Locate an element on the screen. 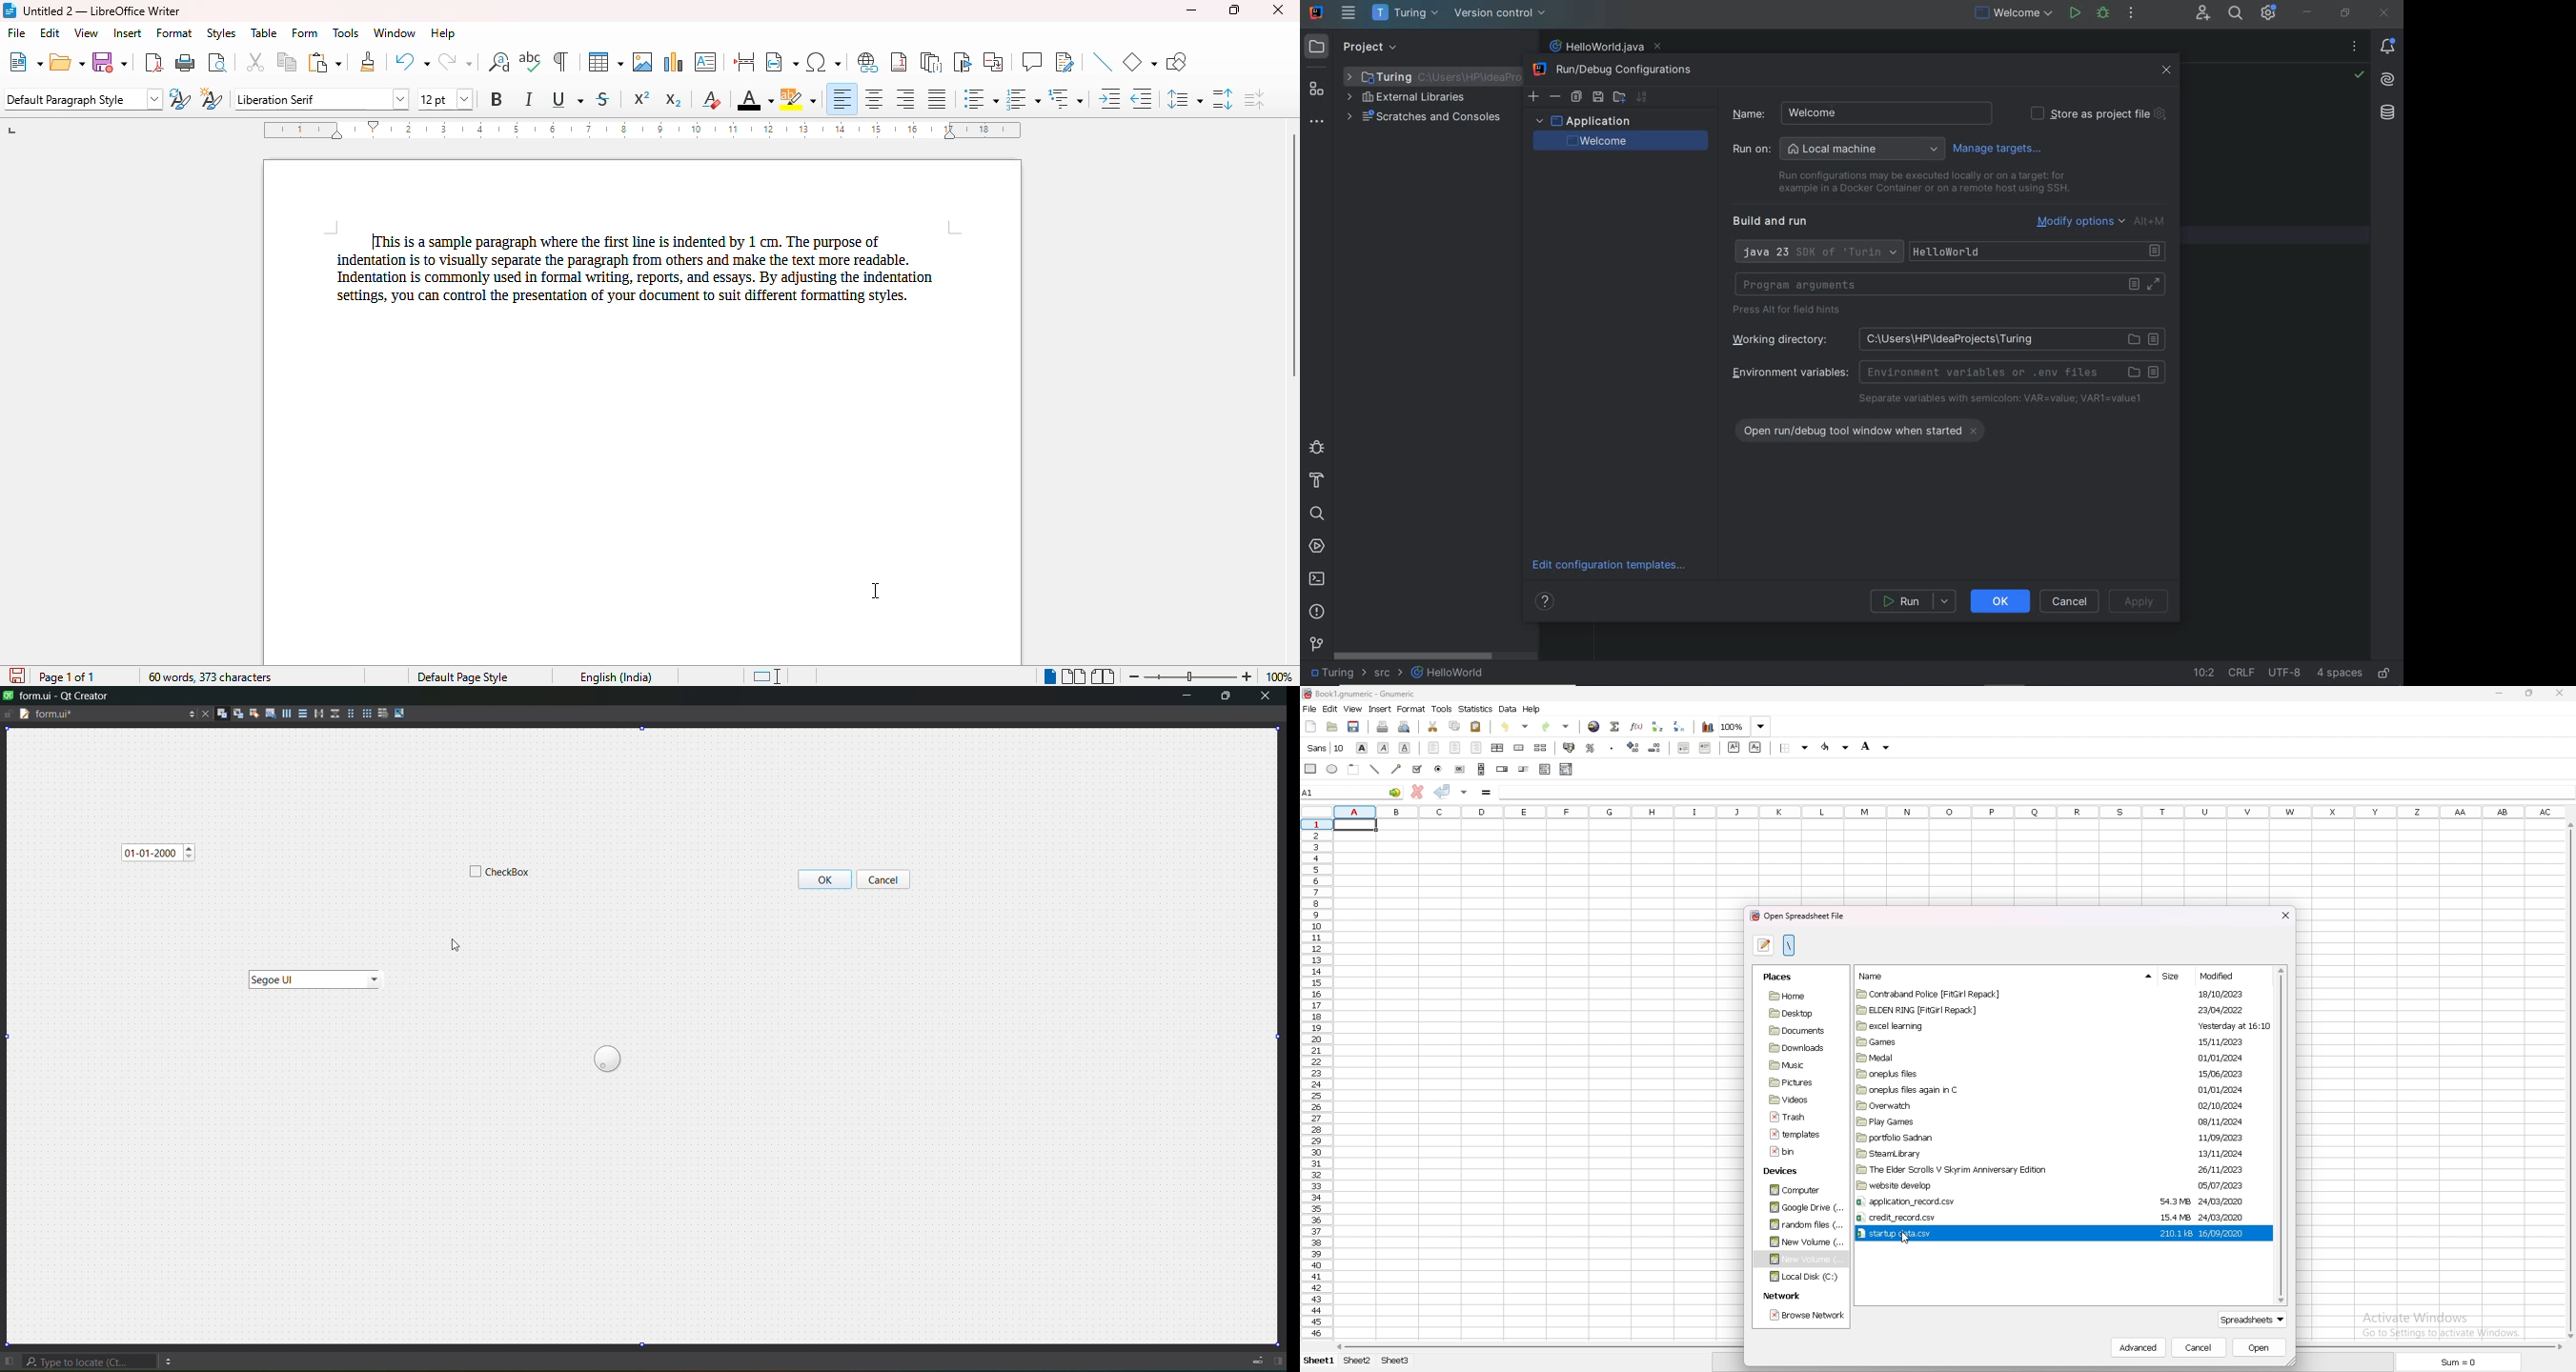  function is located at coordinates (1638, 727).